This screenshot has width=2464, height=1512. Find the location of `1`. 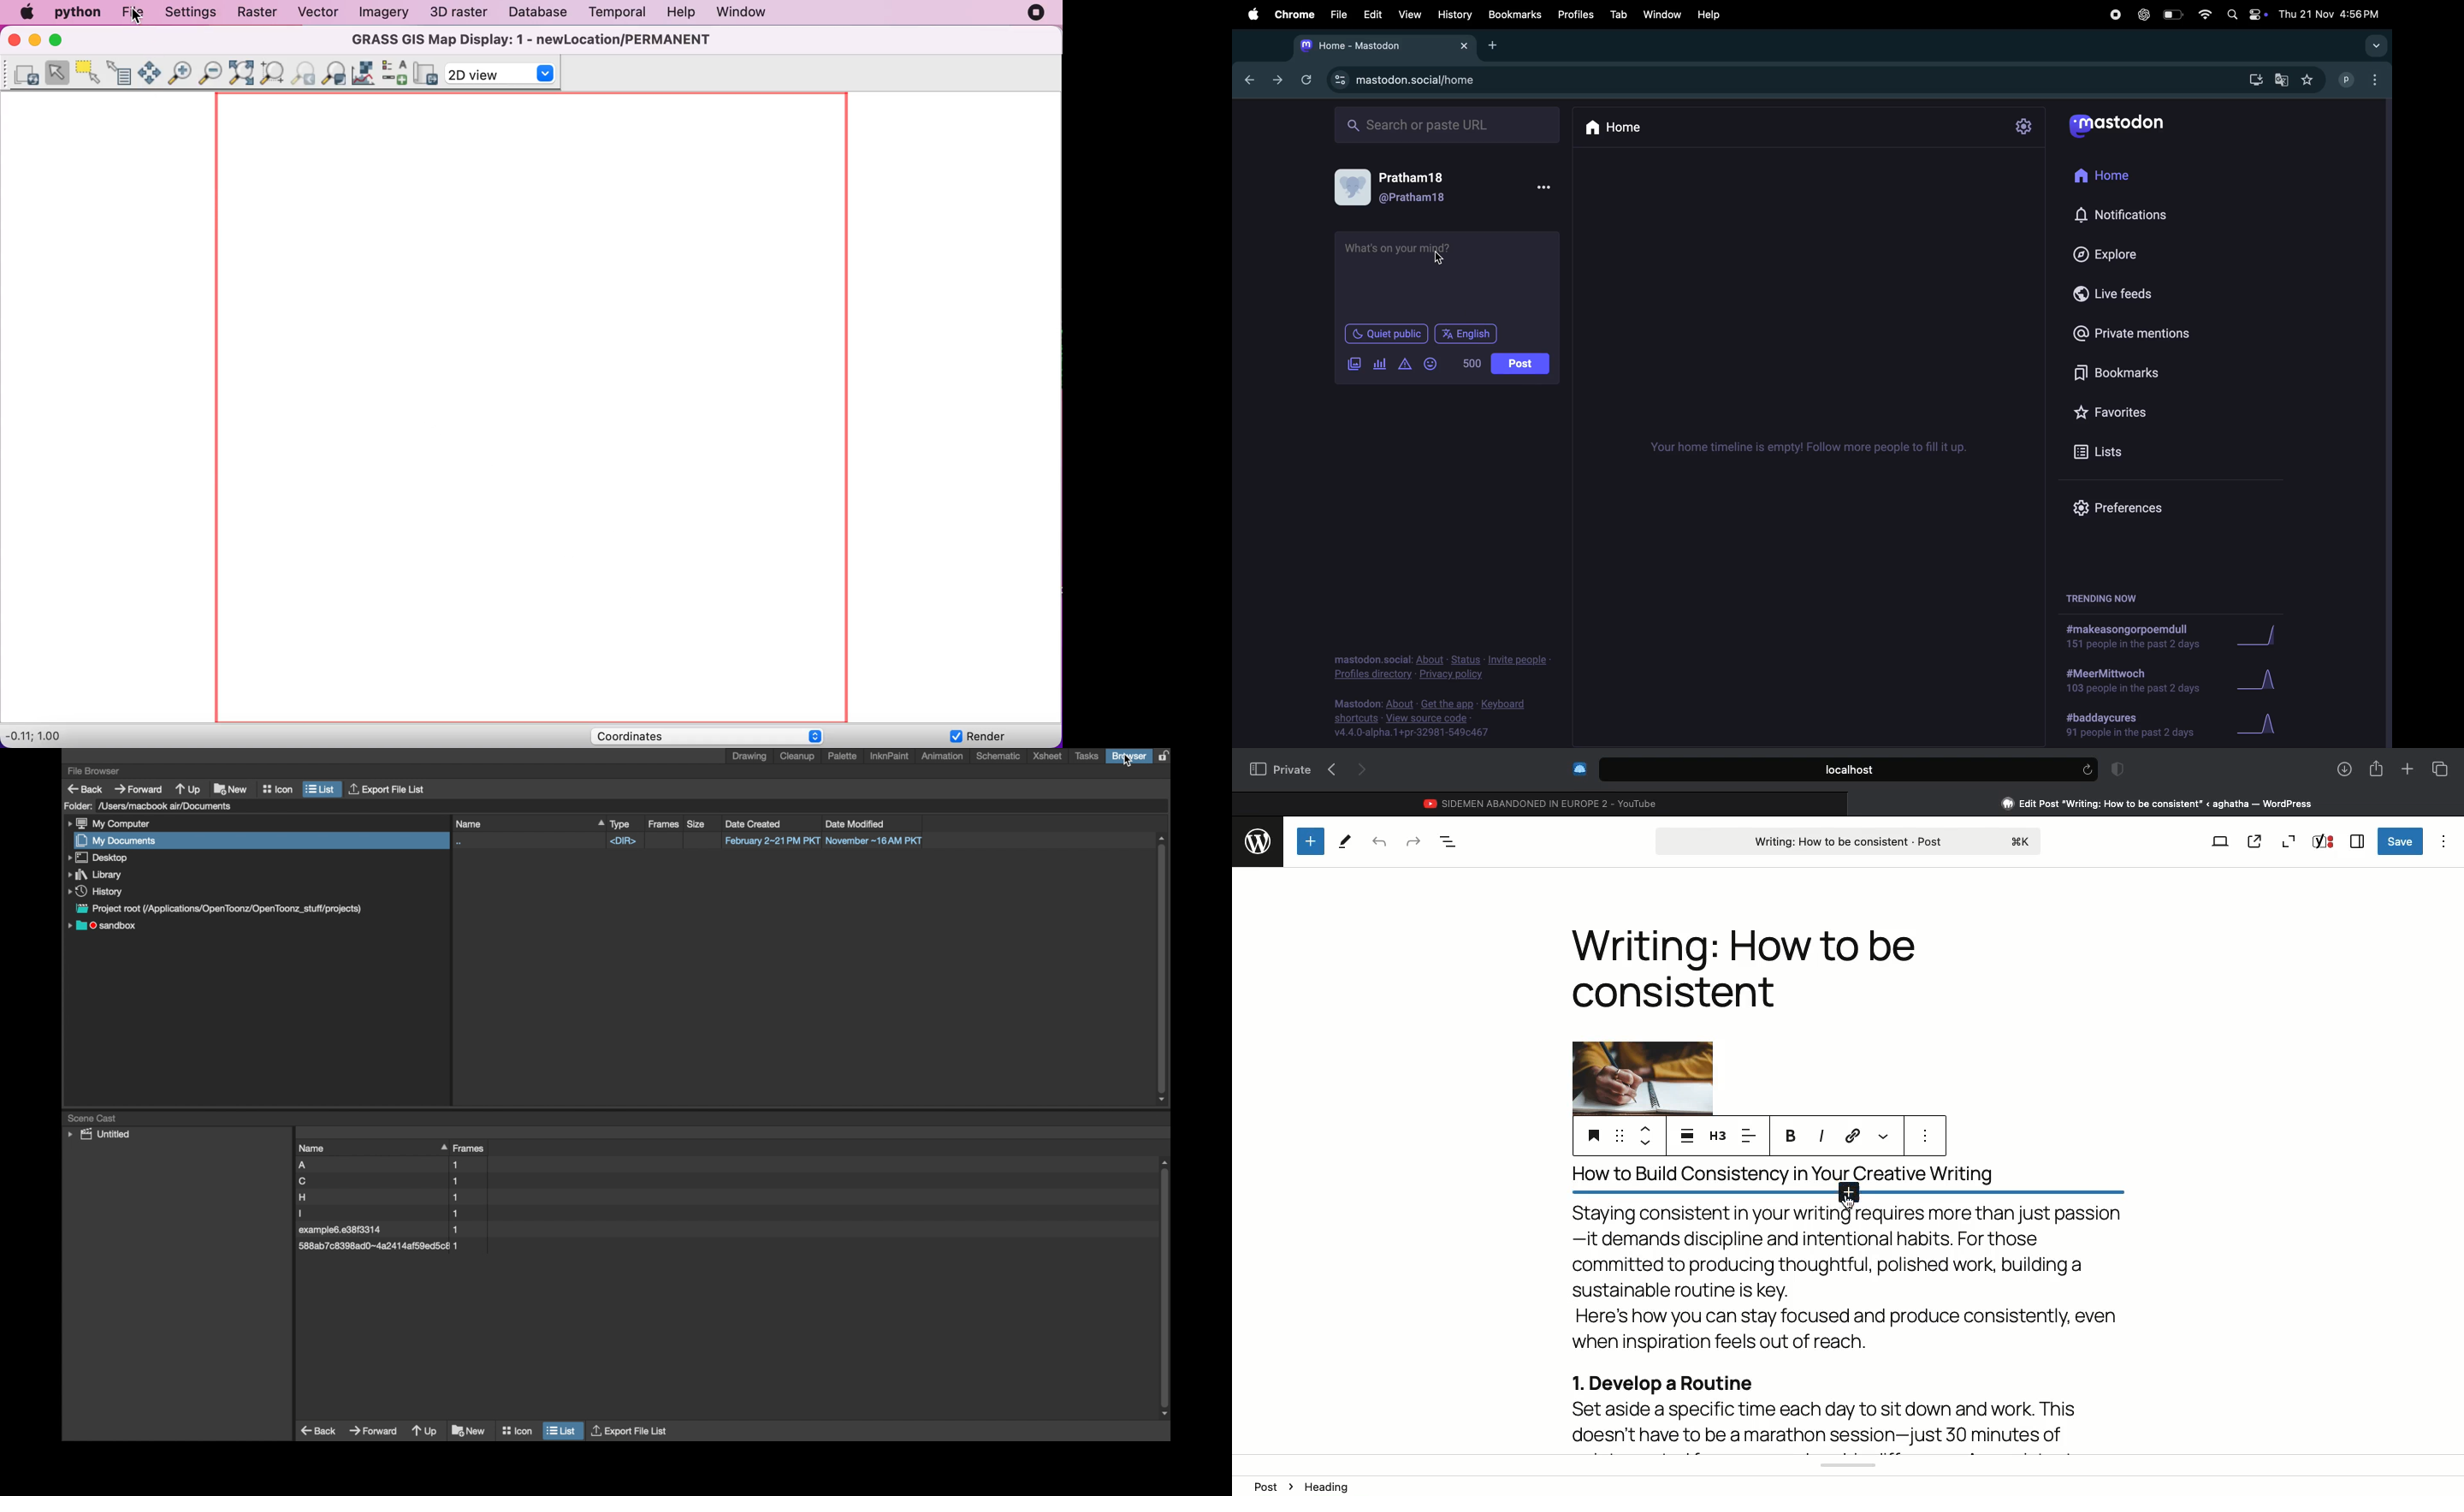

1 is located at coordinates (466, 1196).